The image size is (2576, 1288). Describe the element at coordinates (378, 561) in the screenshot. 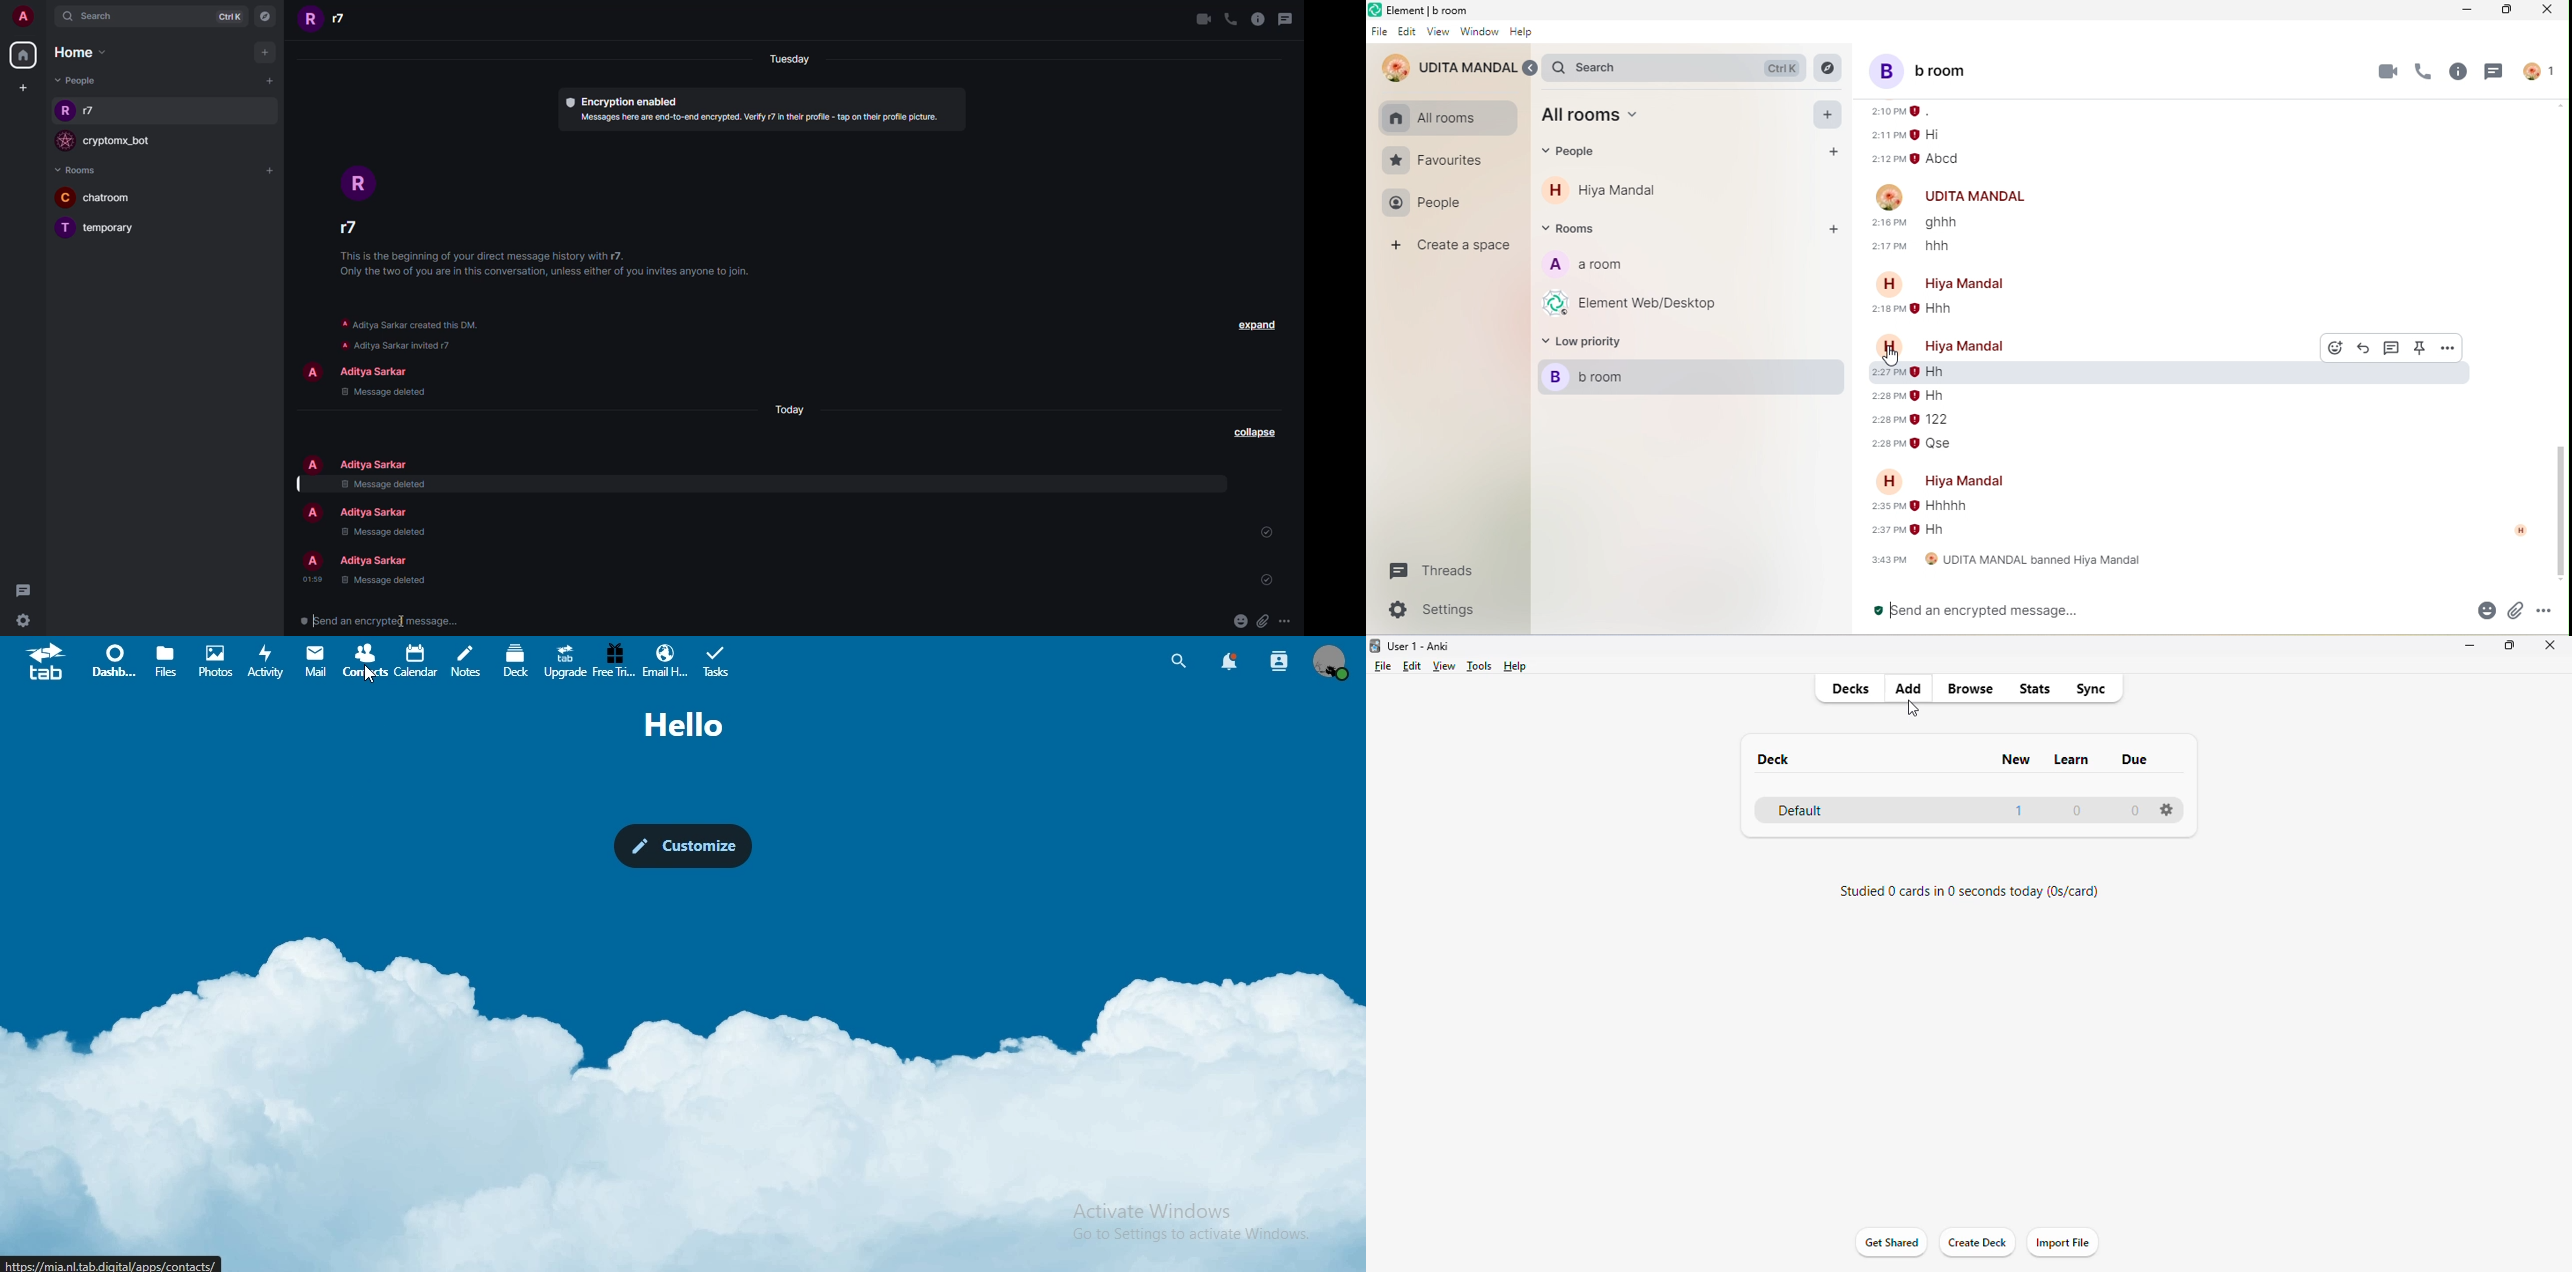

I see `people` at that location.